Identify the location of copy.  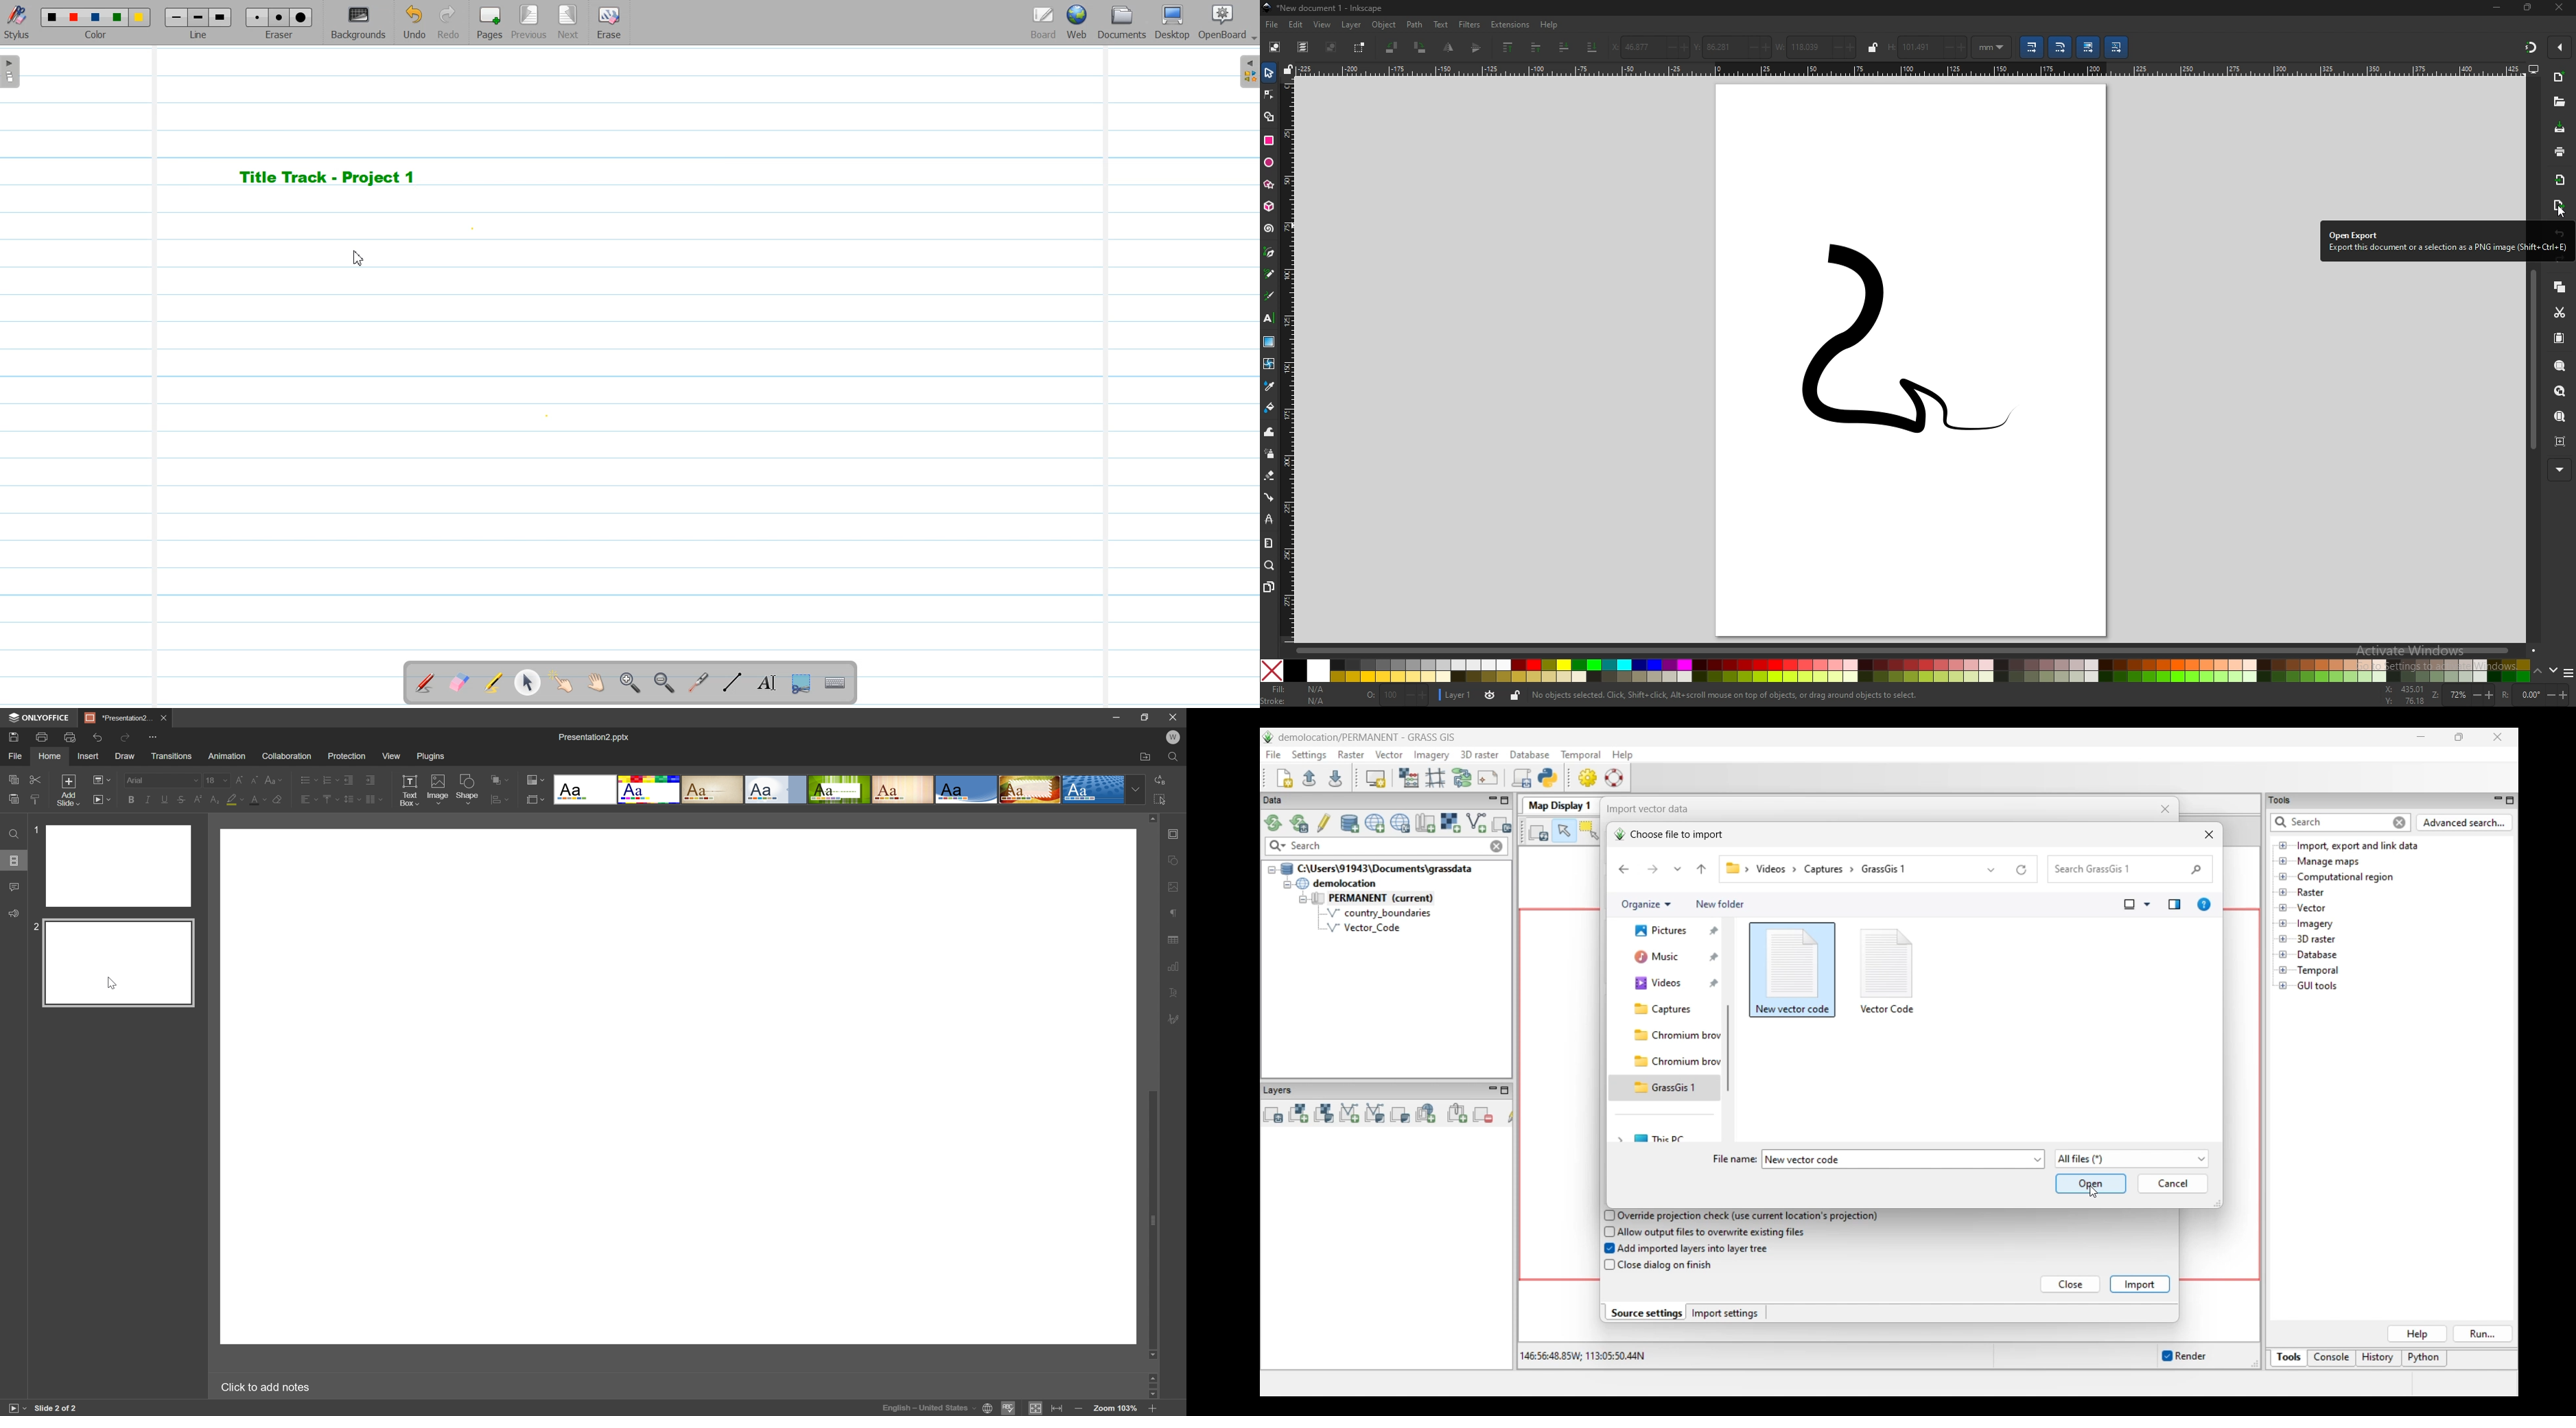
(2560, 286).